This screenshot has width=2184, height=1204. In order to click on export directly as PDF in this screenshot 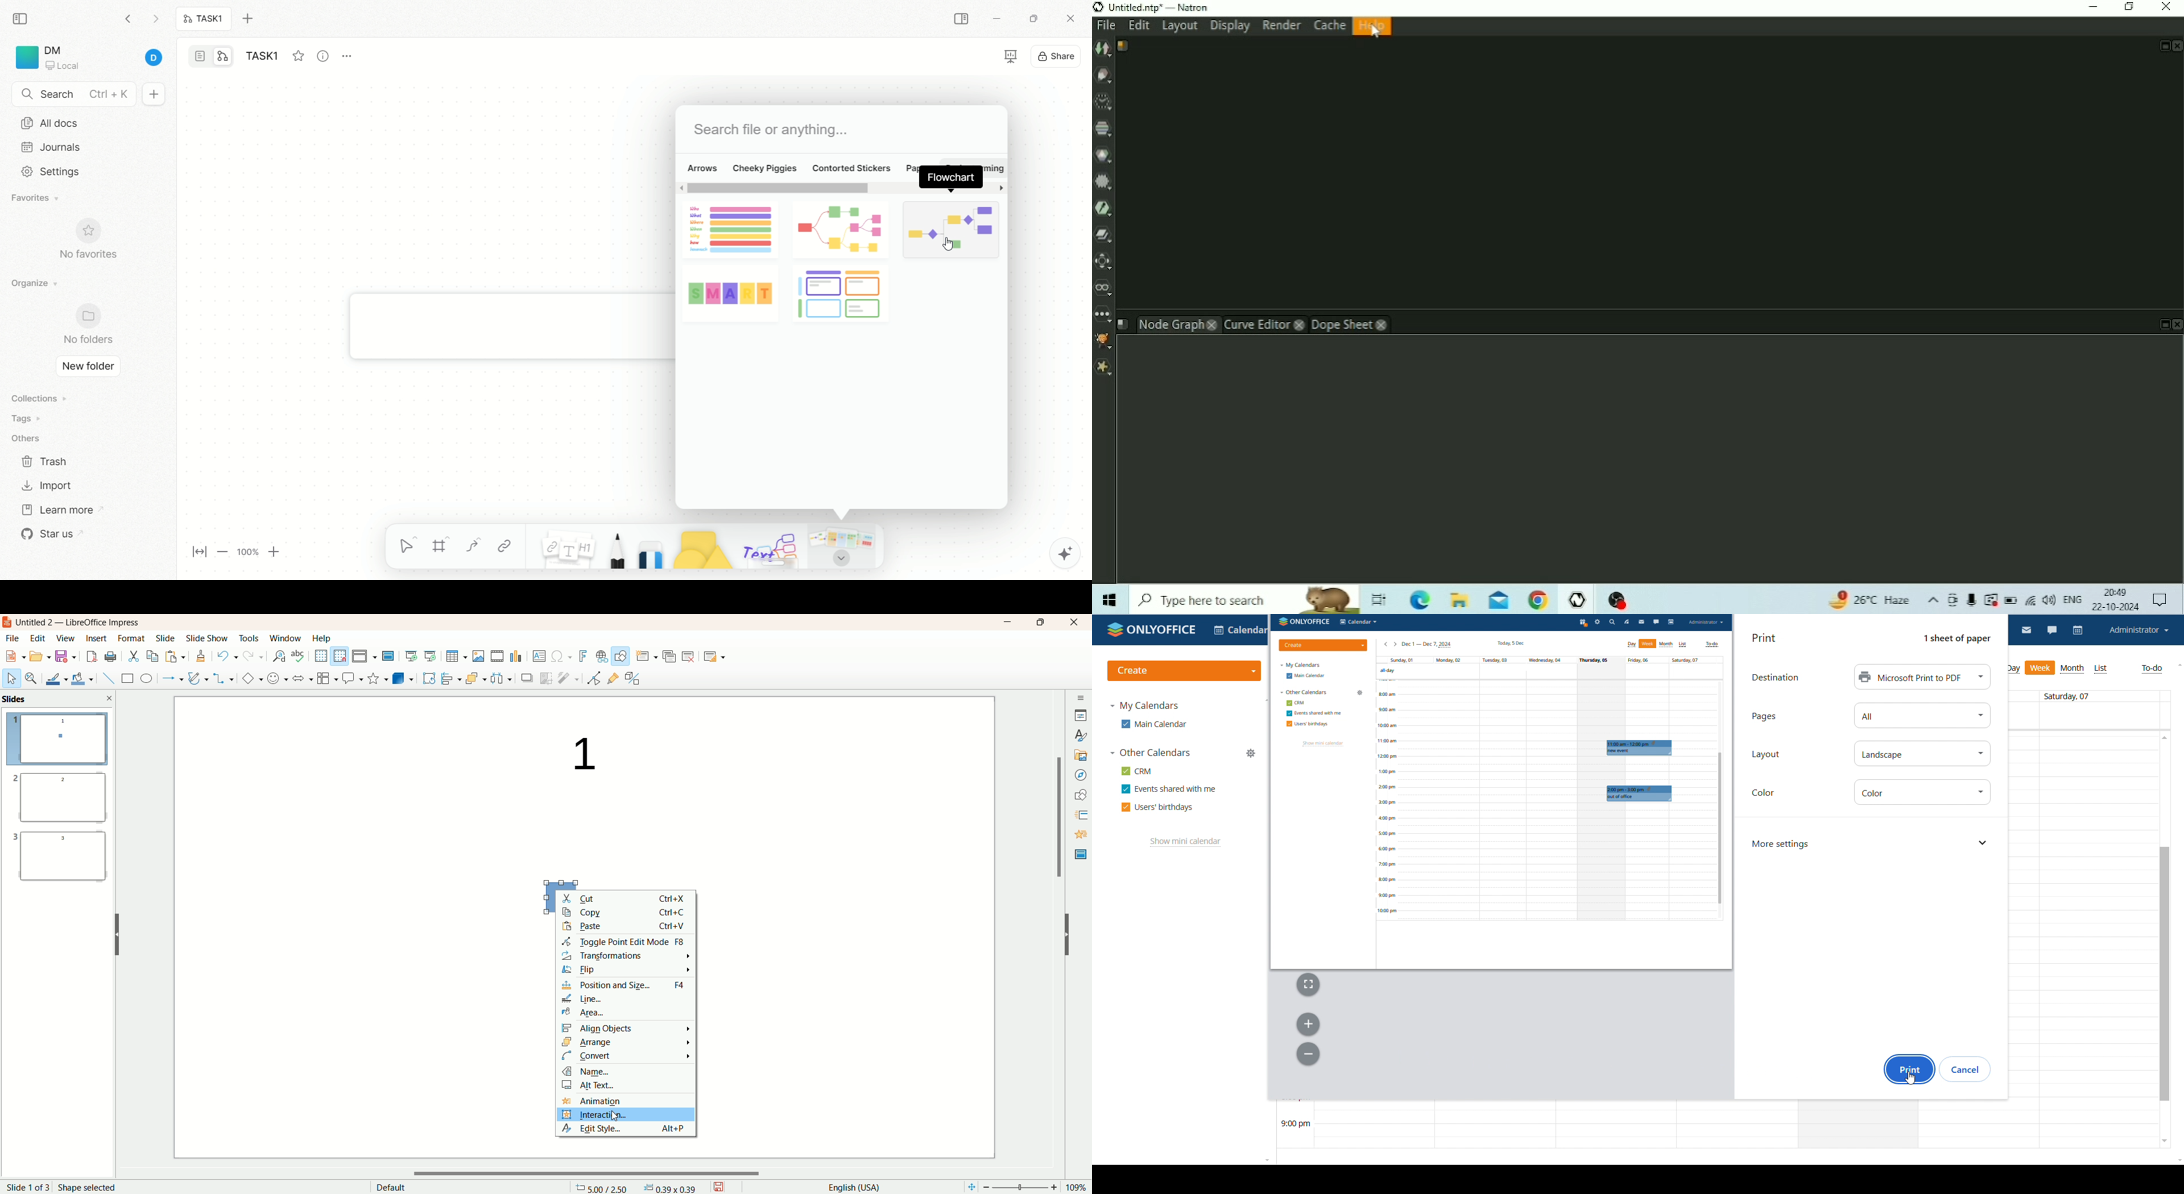, I will do `click(90, 657)`.